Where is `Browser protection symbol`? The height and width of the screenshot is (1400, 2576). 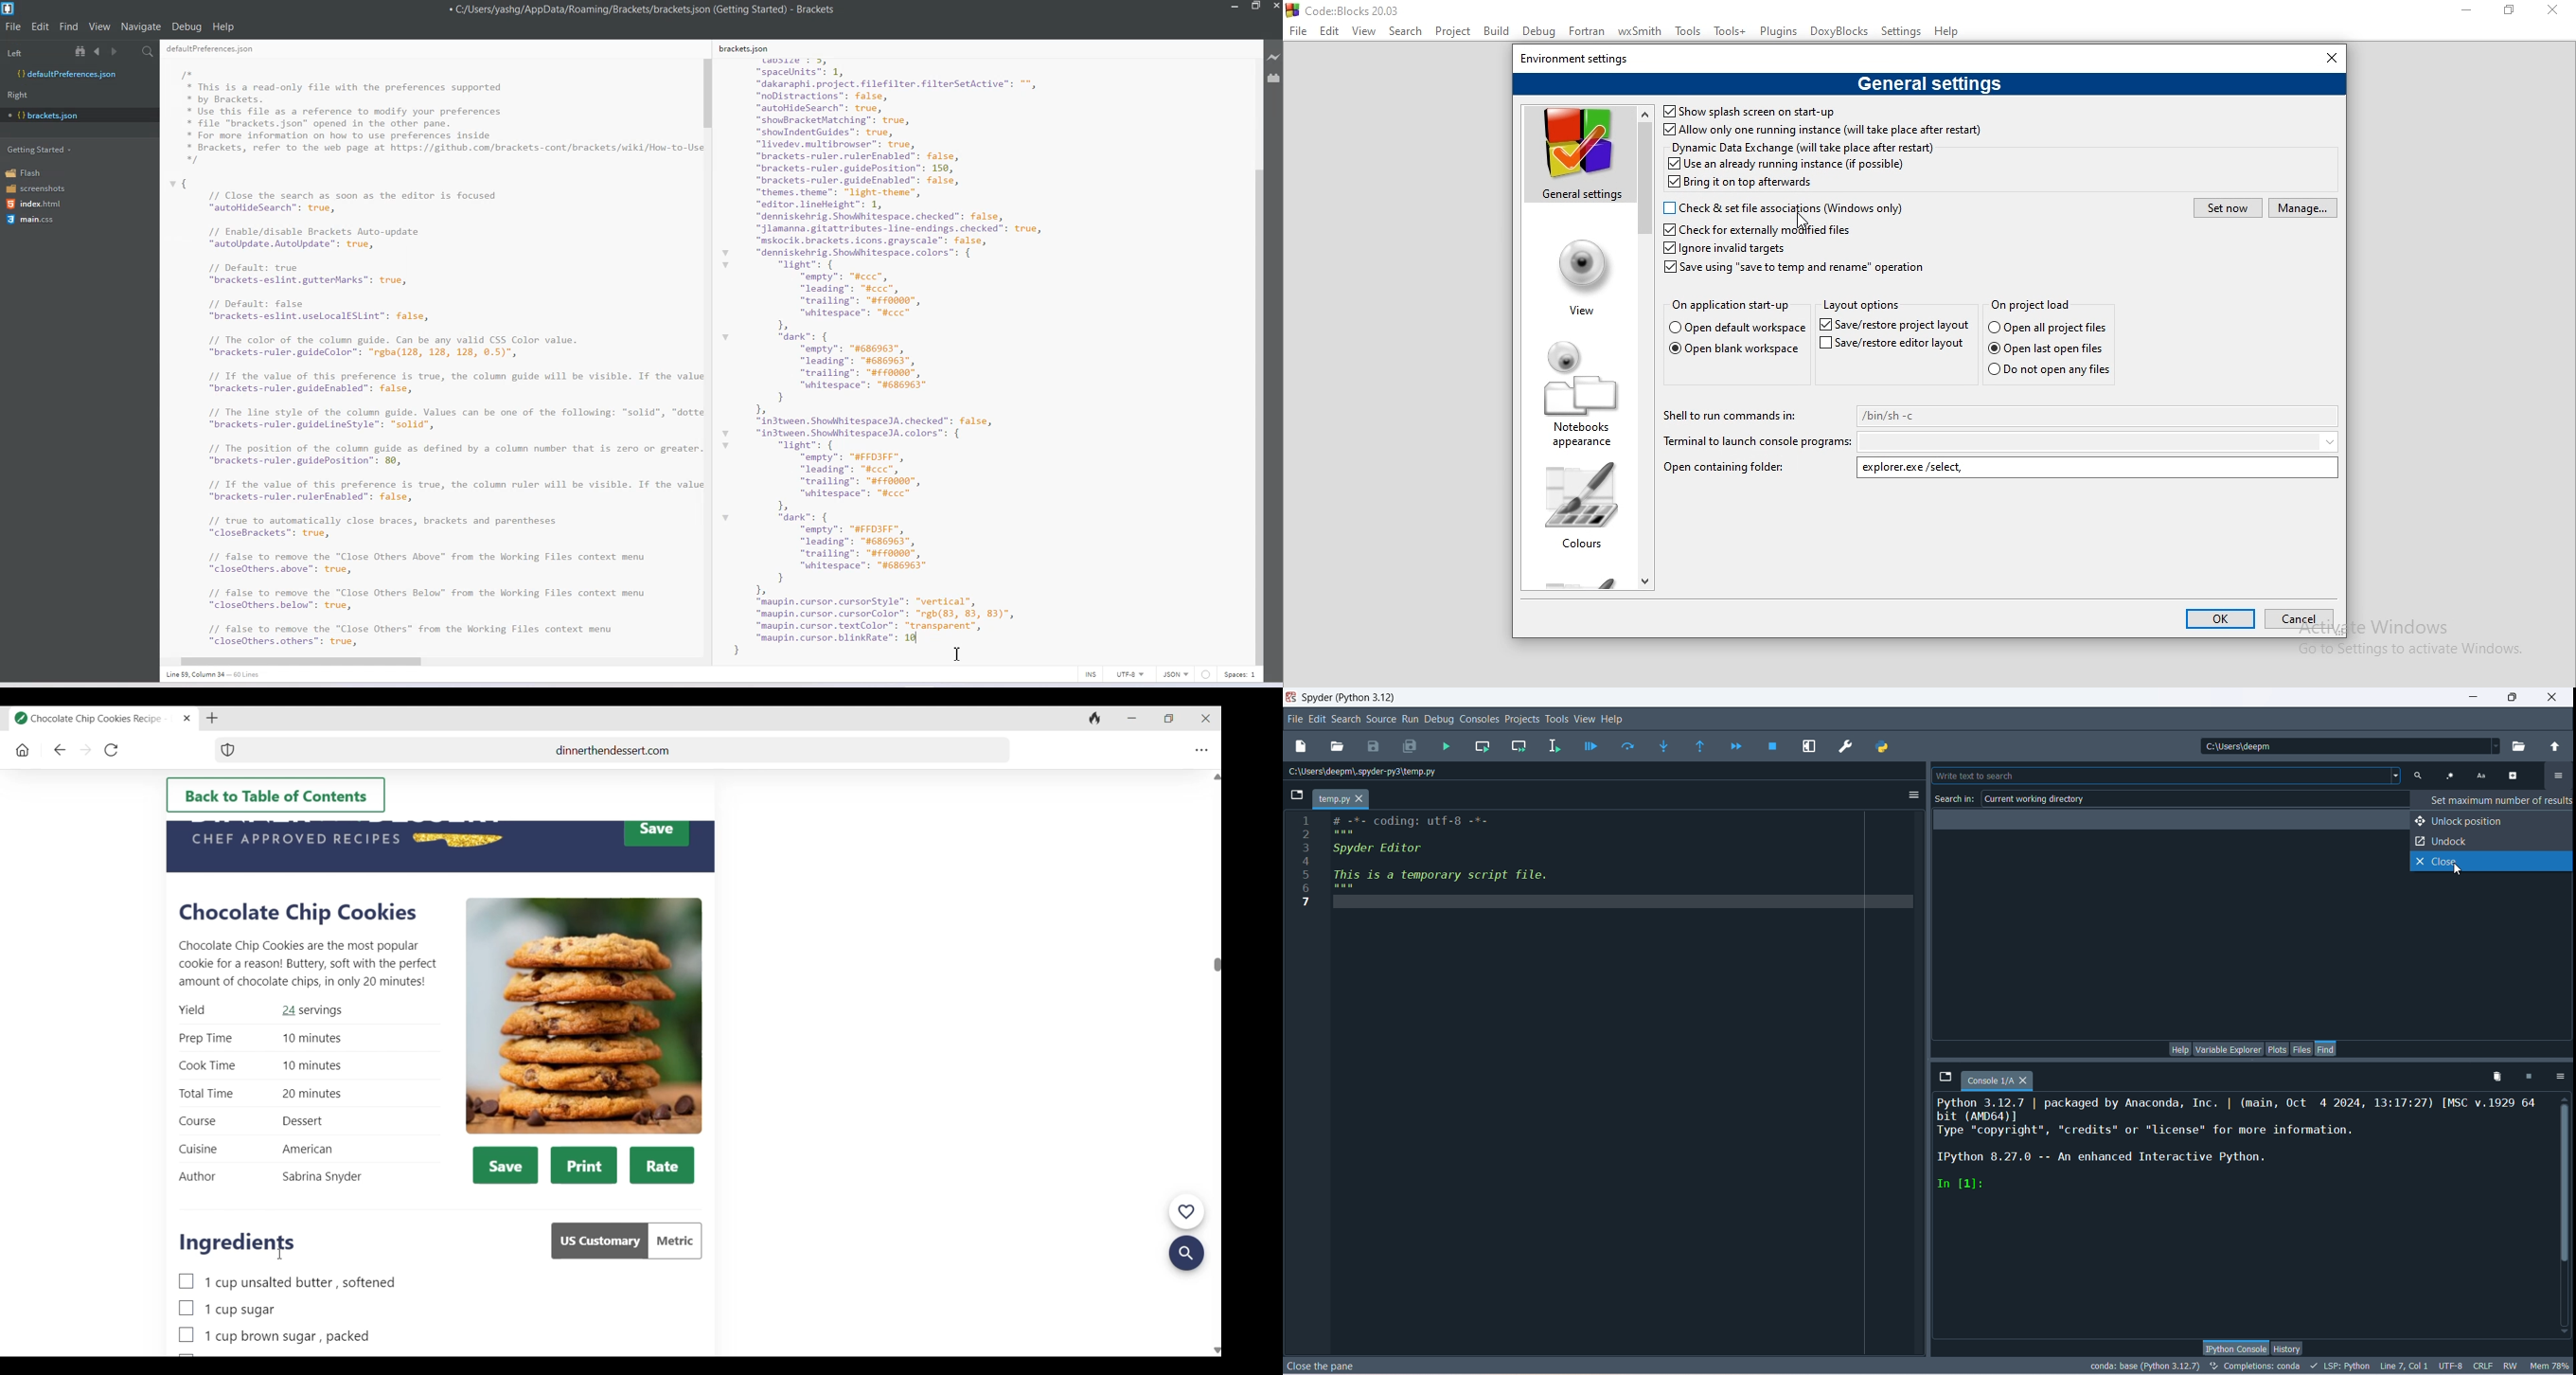 Browser protection symbol is located at coordinates (228, 750).